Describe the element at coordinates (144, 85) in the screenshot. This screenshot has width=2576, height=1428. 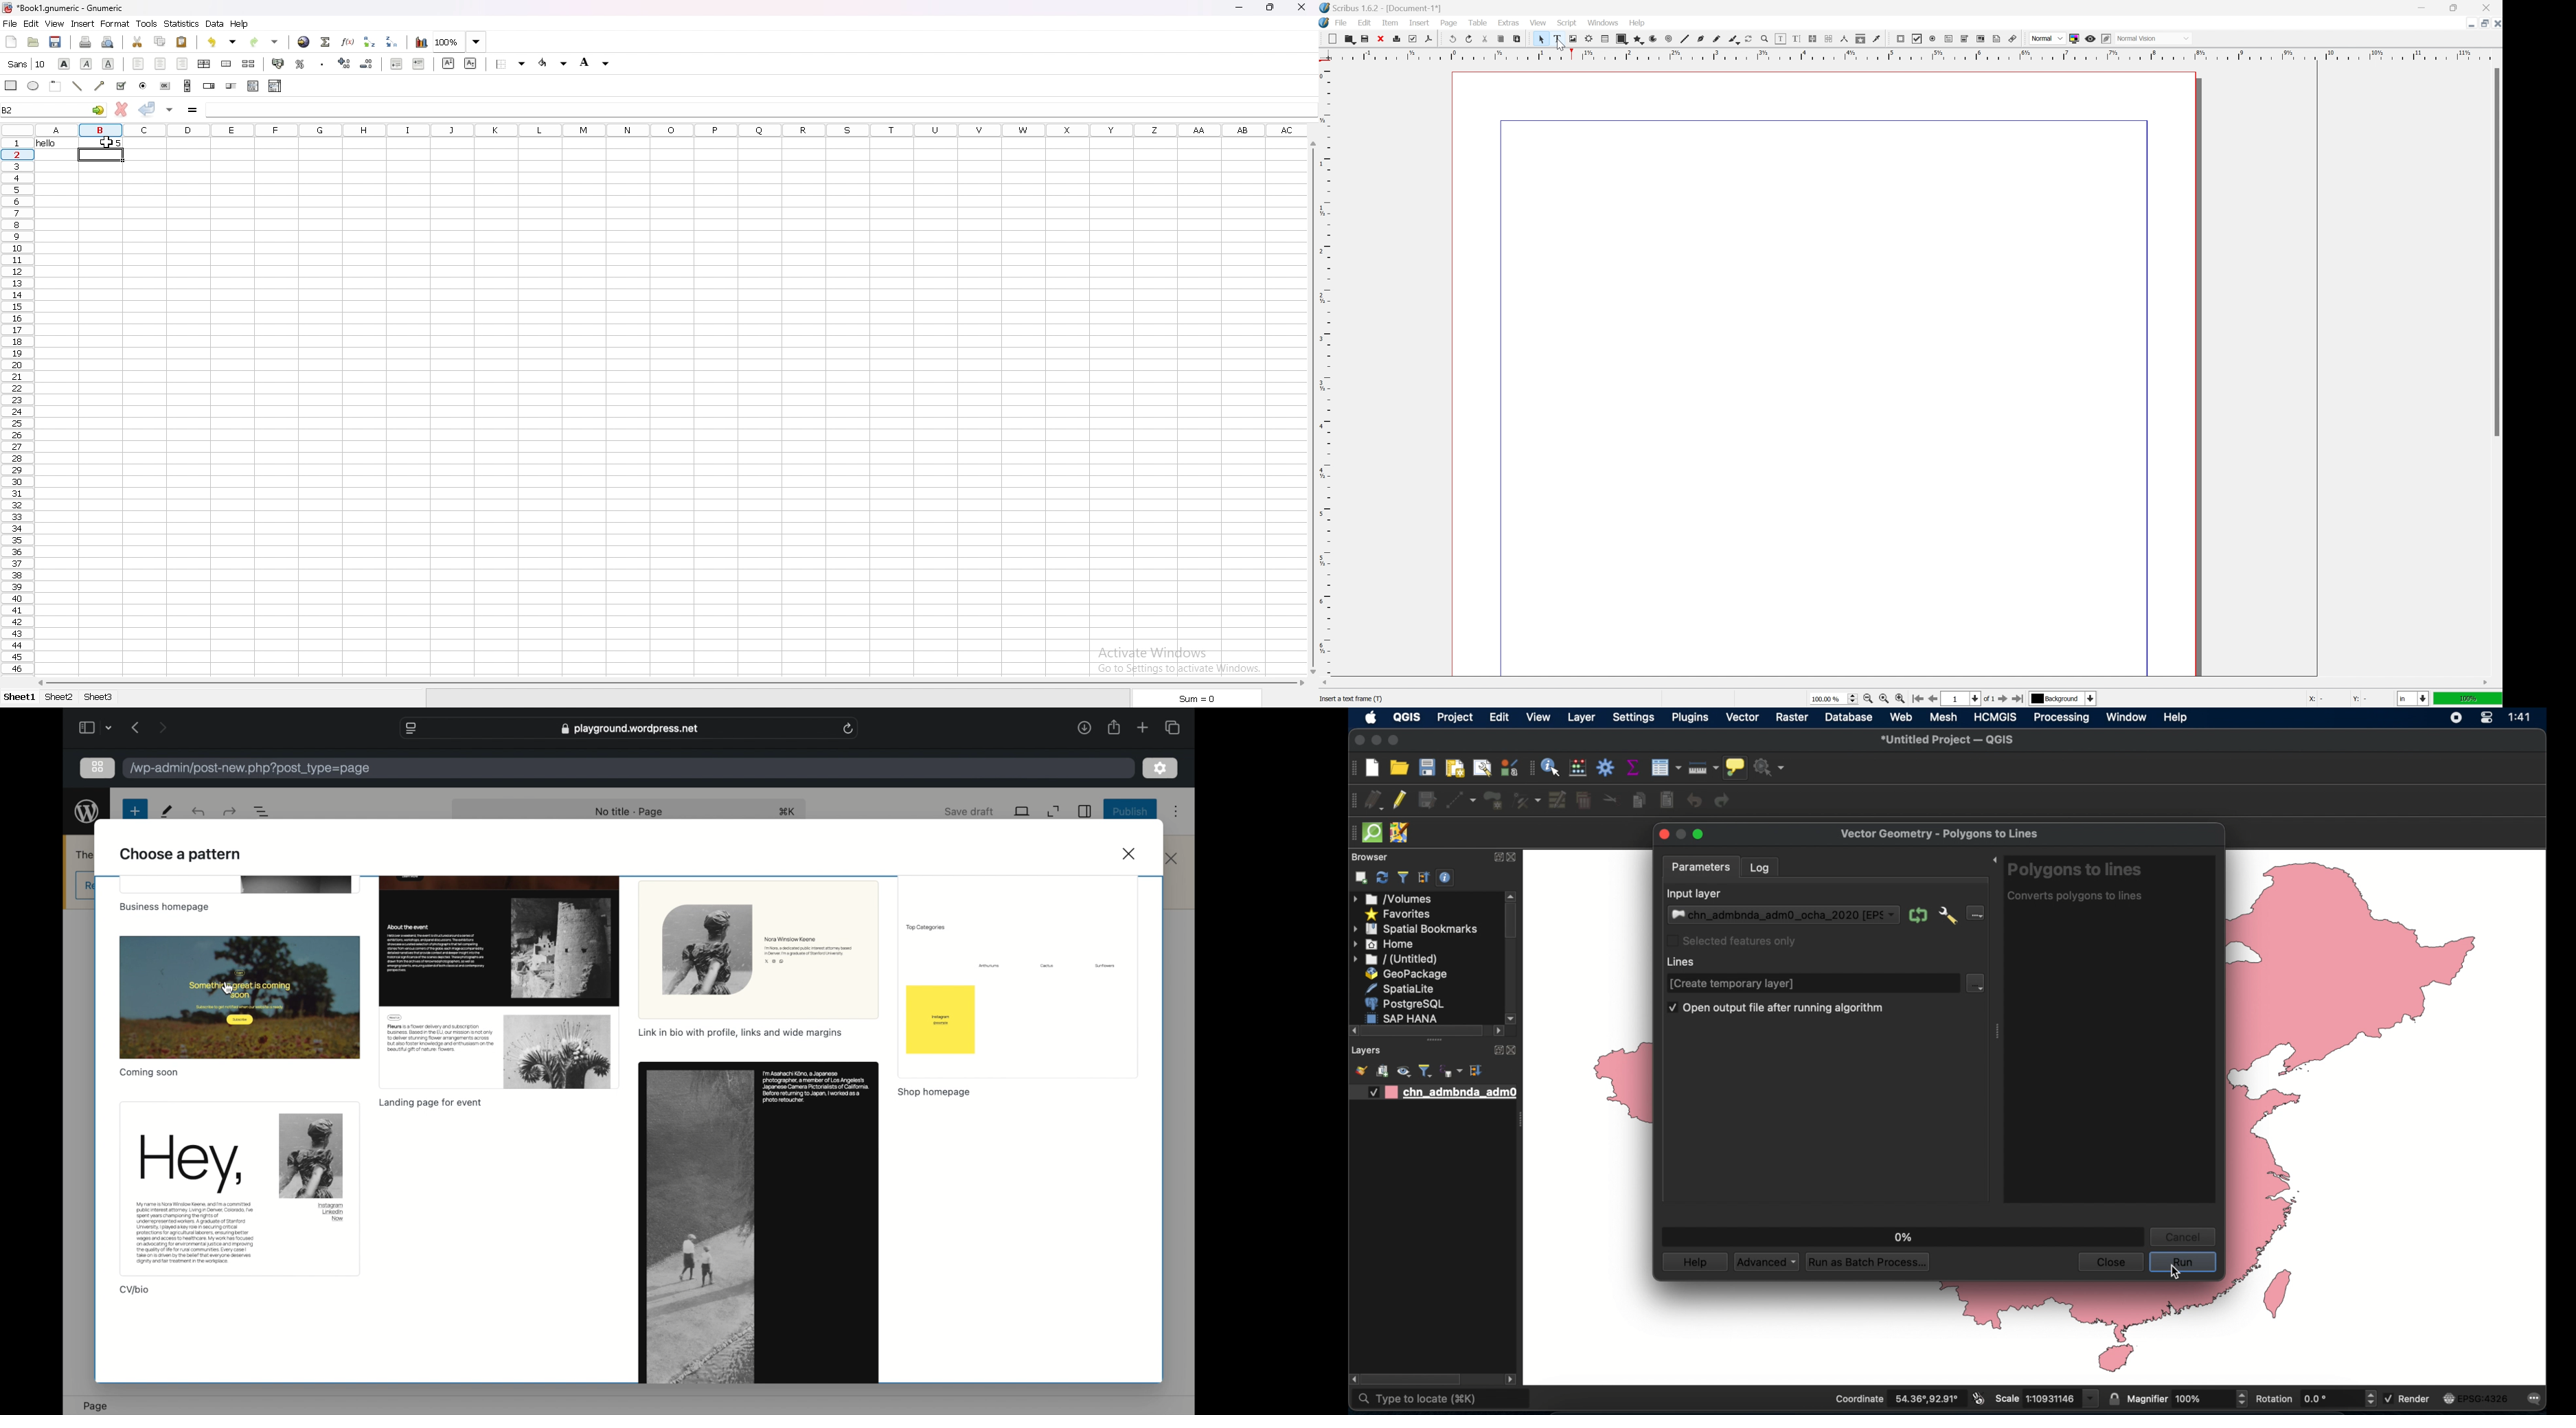
I see `create radio button` at that location.